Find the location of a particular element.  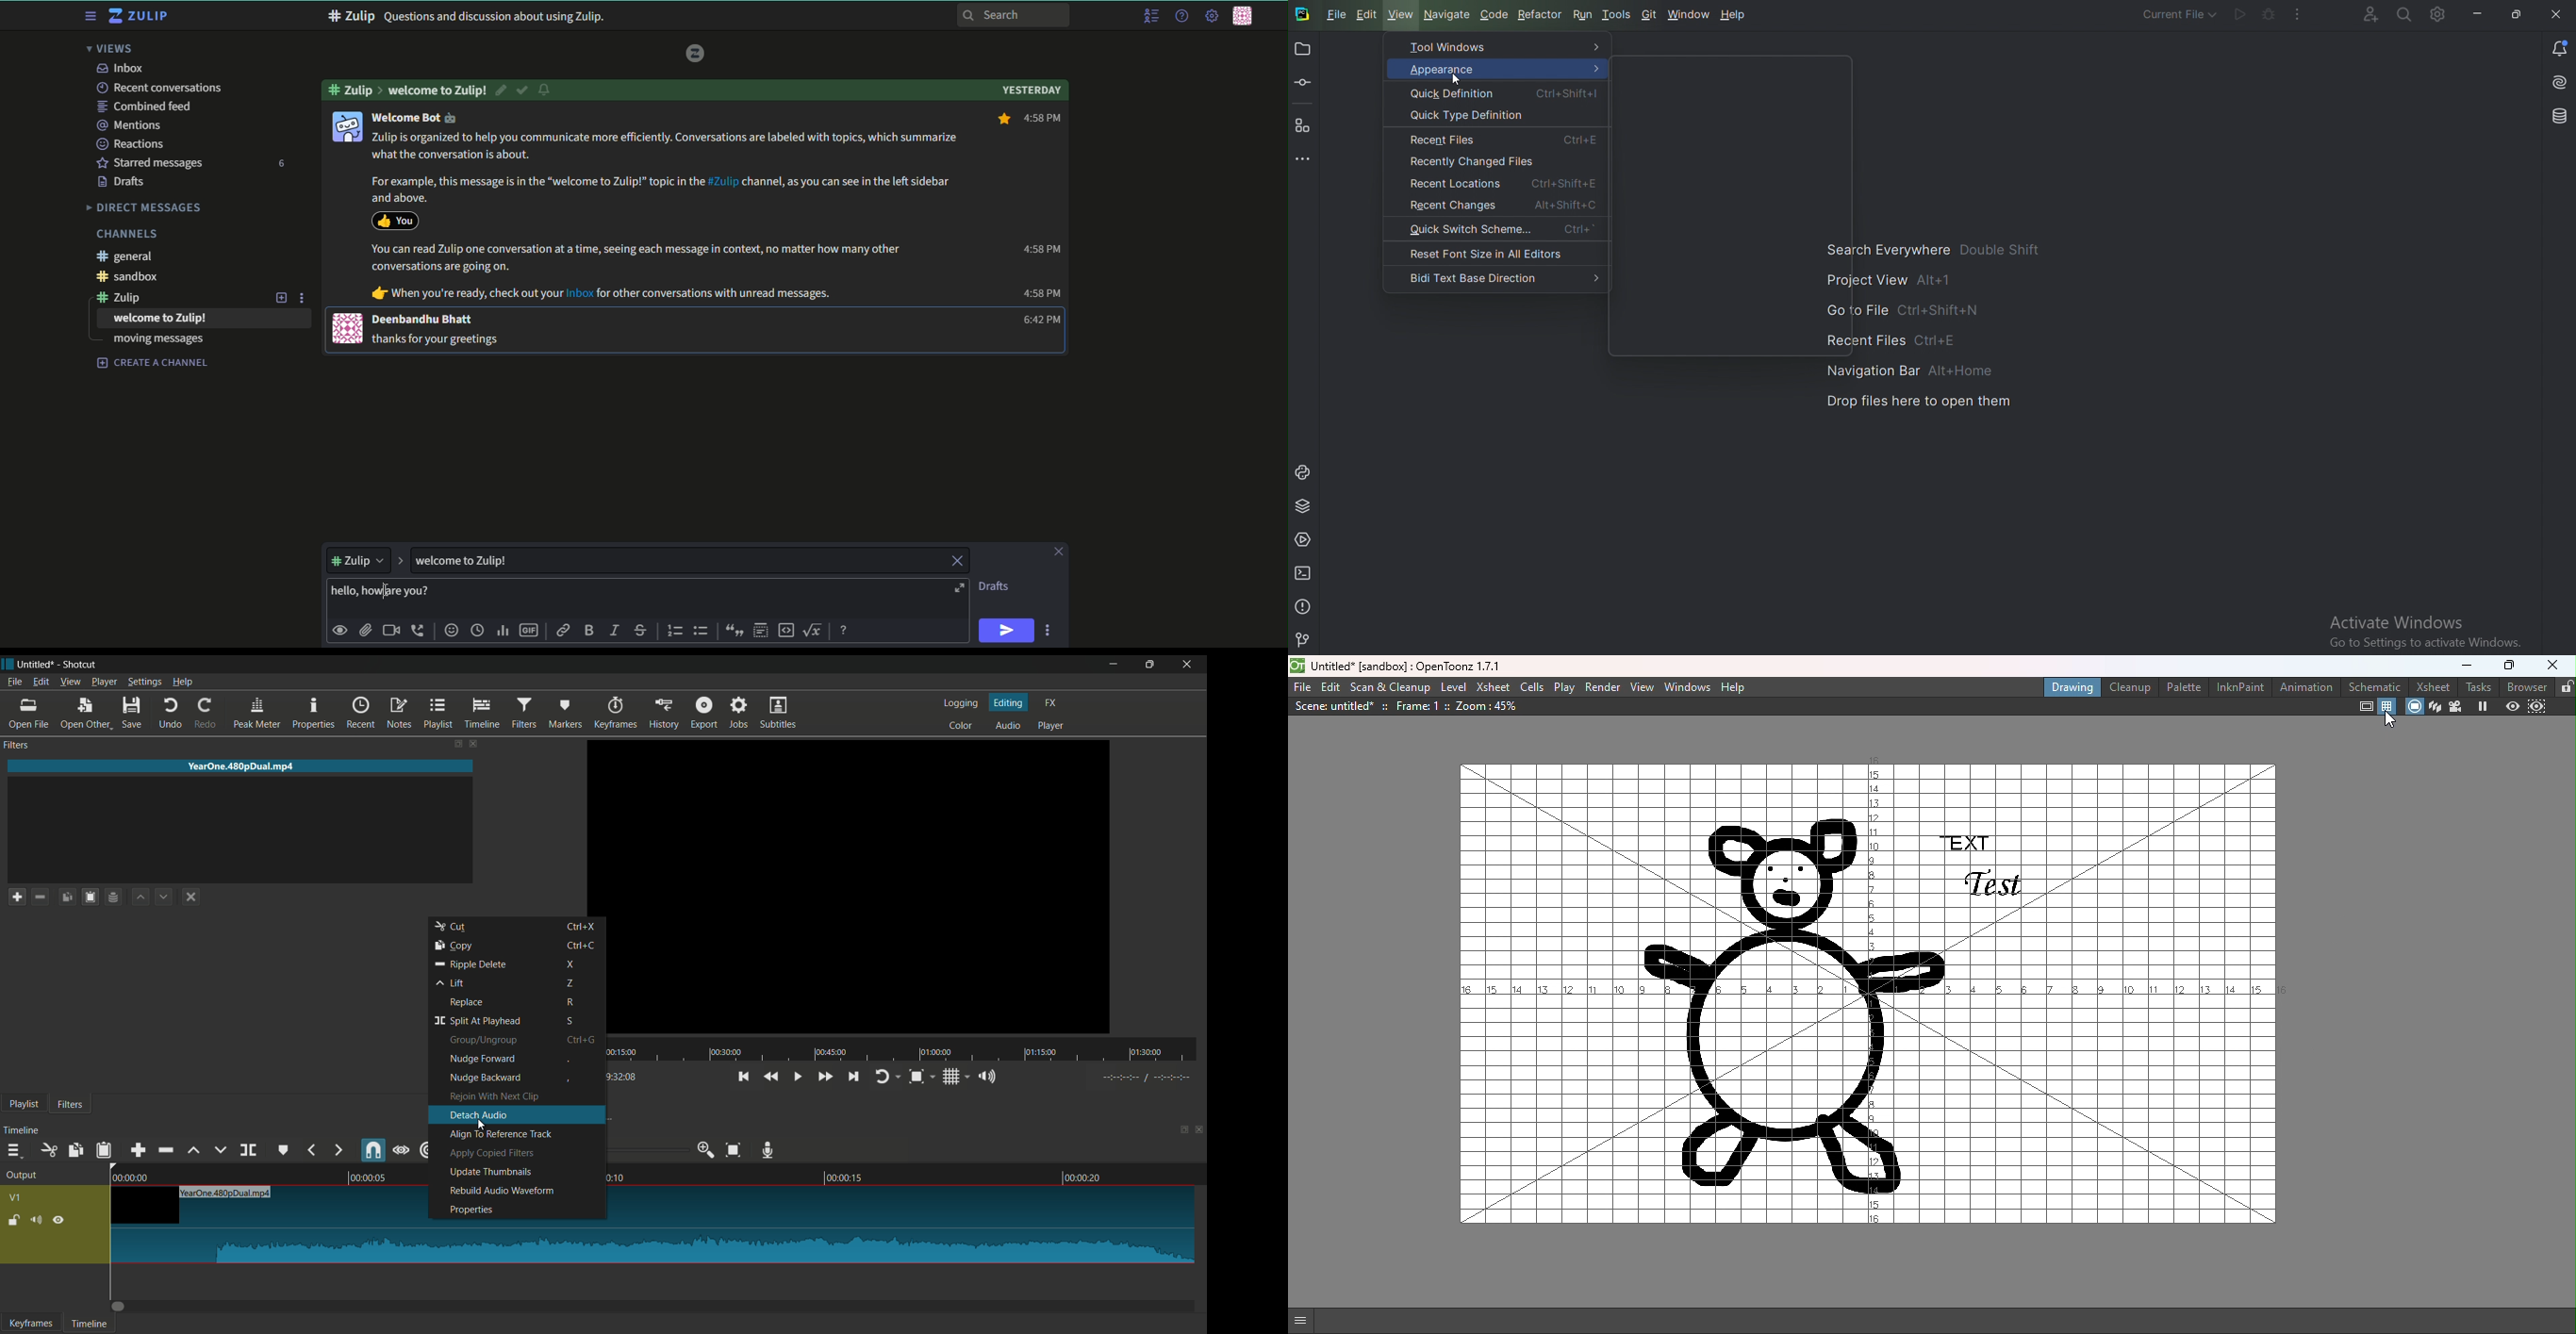

minimize is located at coordinates (1114, 665).